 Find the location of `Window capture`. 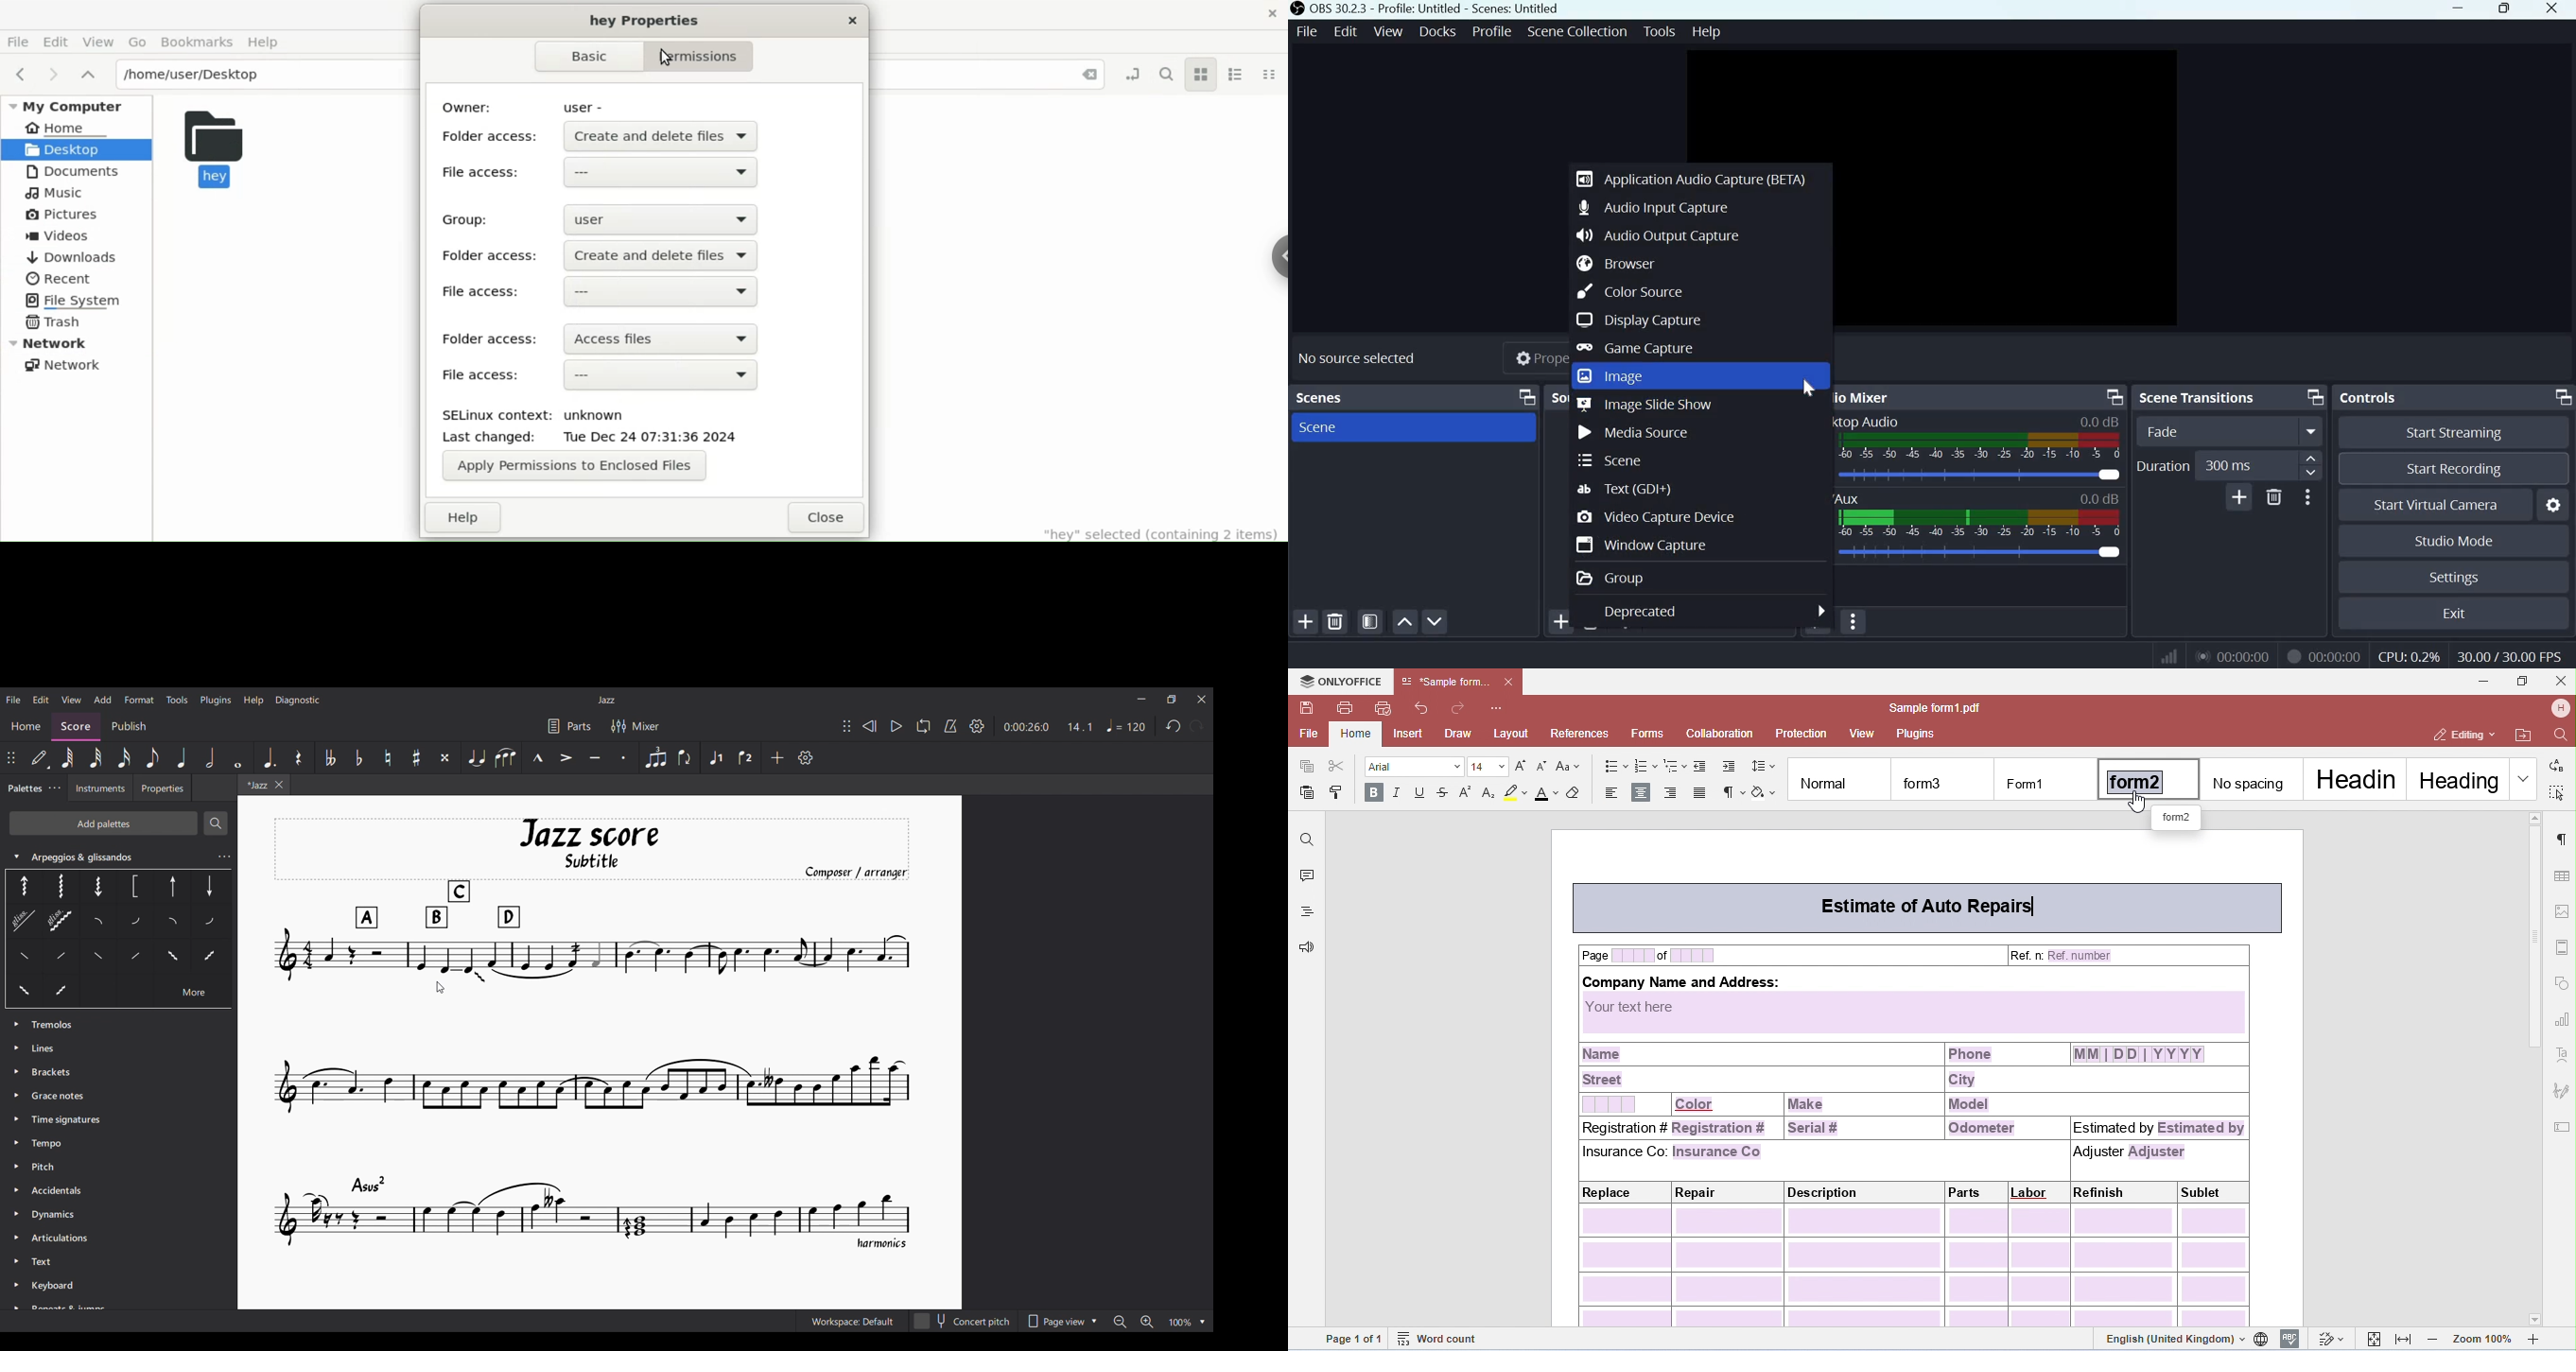

Window capture is located at coordinates (1648, 545).